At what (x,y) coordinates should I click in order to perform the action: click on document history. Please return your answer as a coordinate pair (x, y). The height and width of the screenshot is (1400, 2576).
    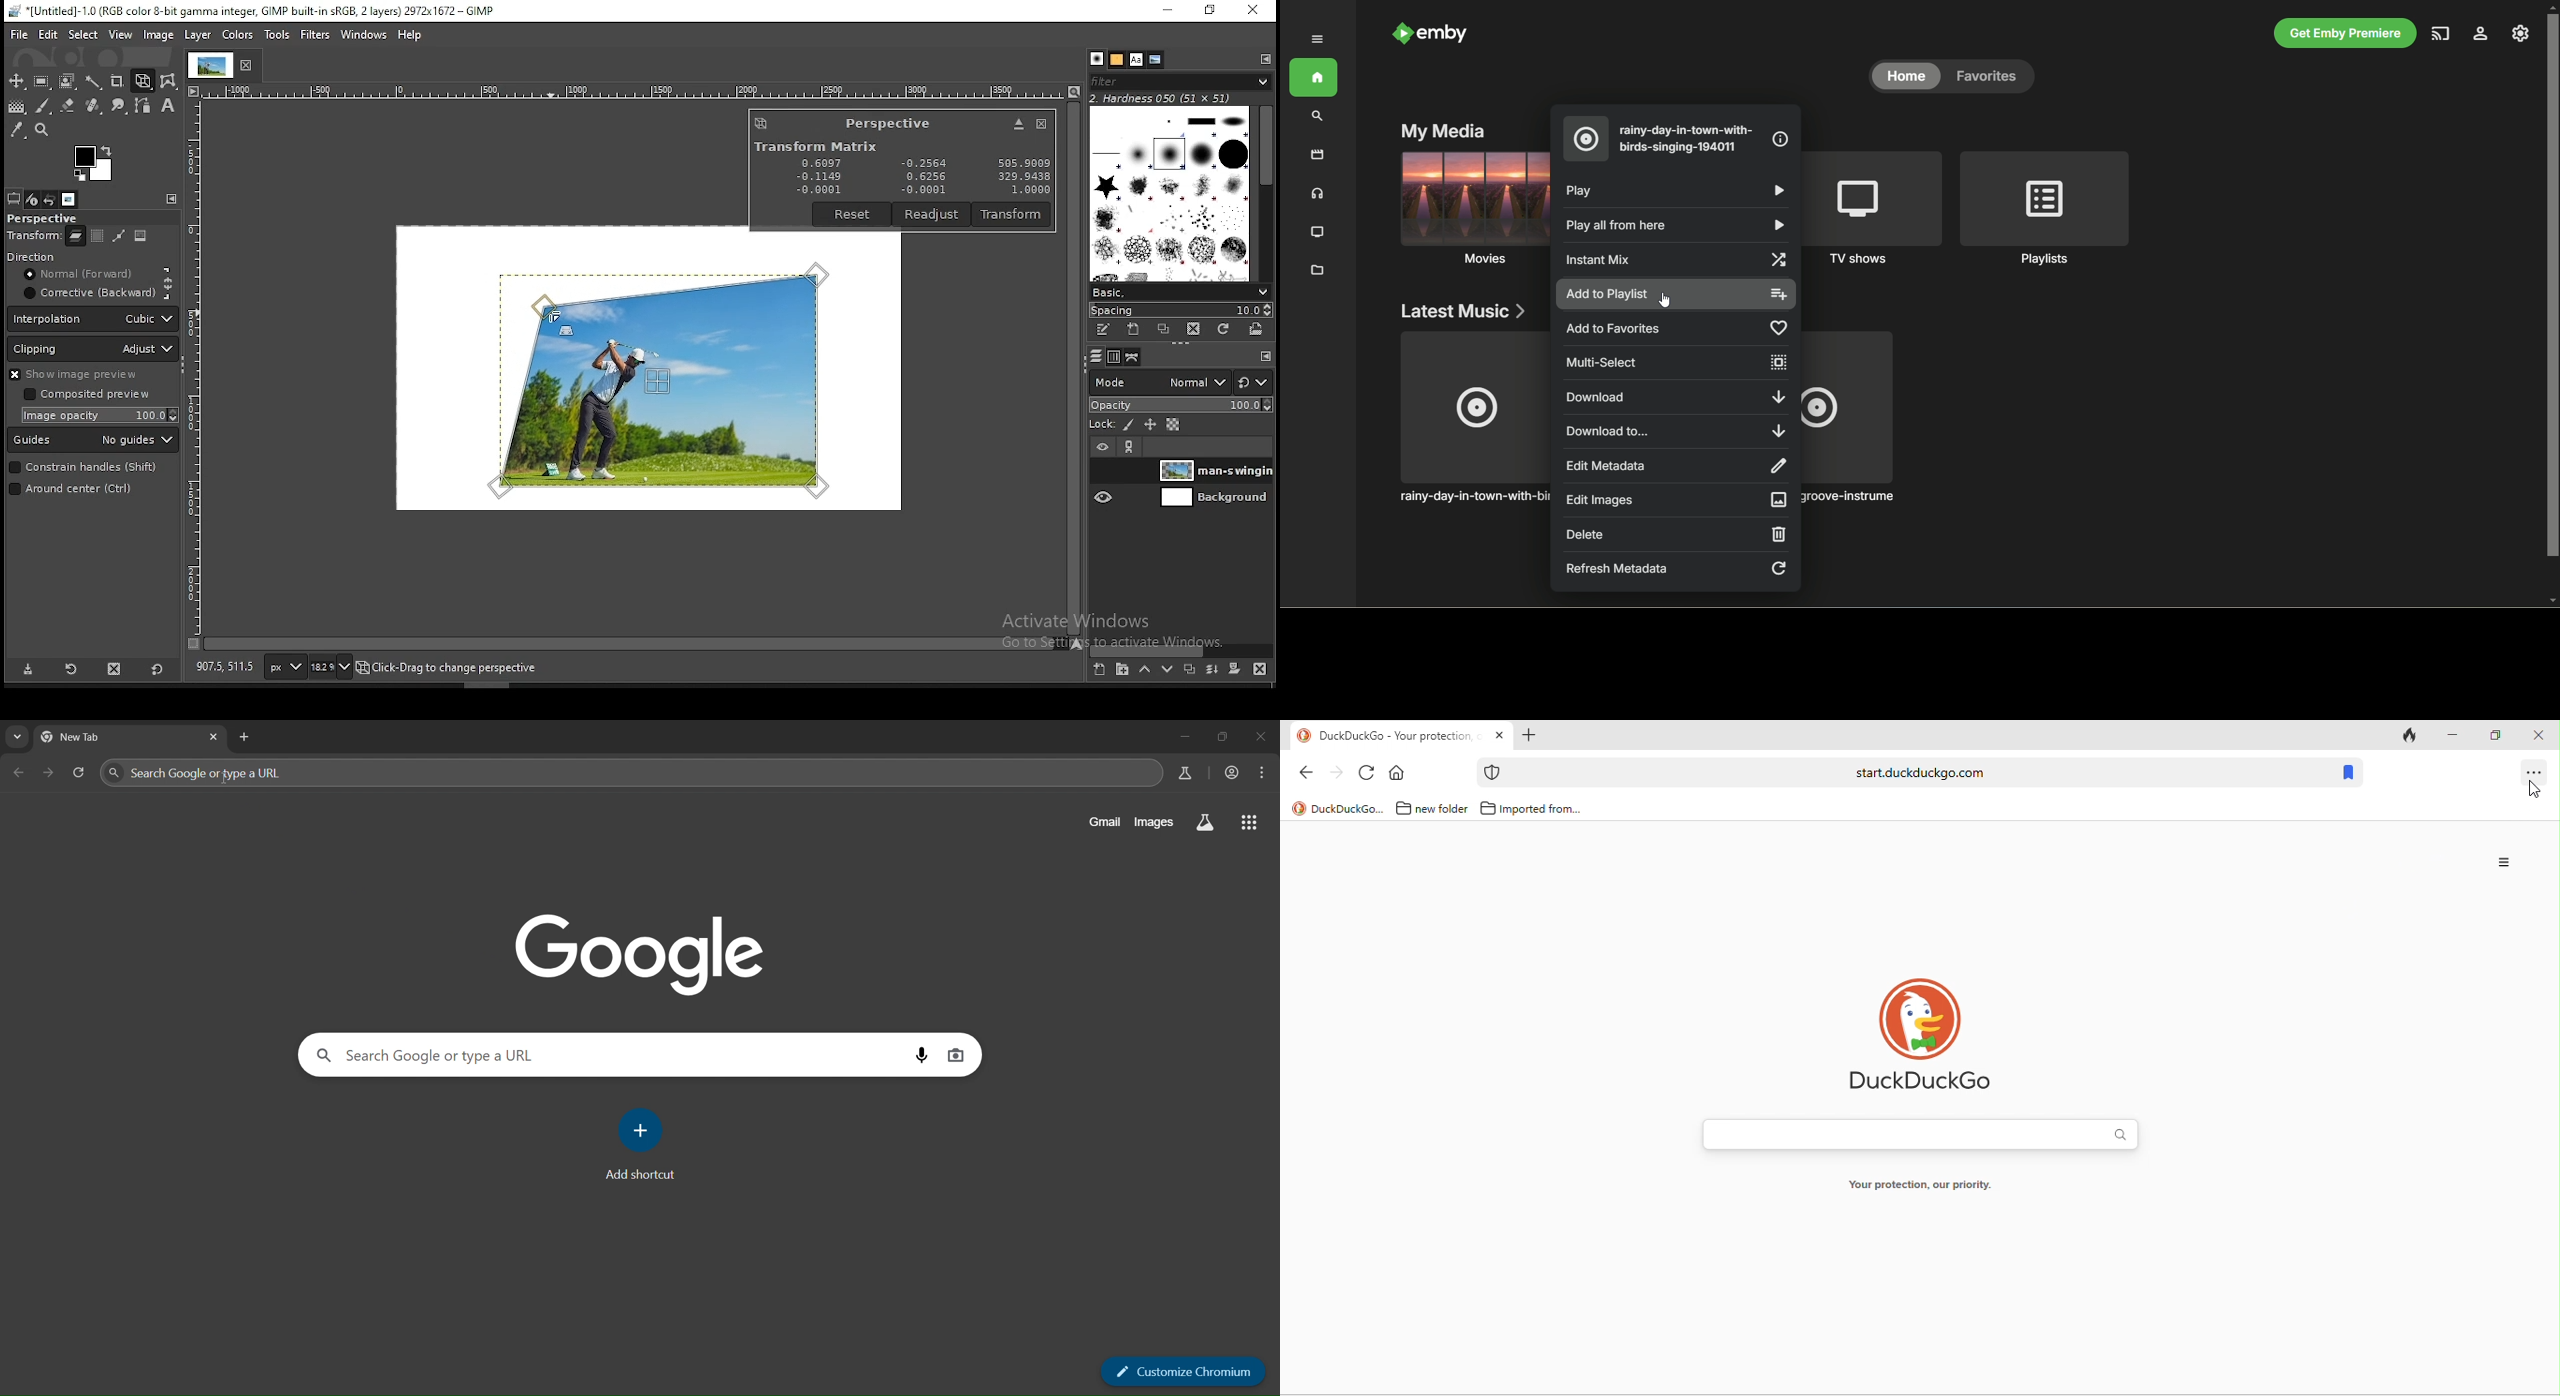
    Looking at the image, I should click on (1155, 60).